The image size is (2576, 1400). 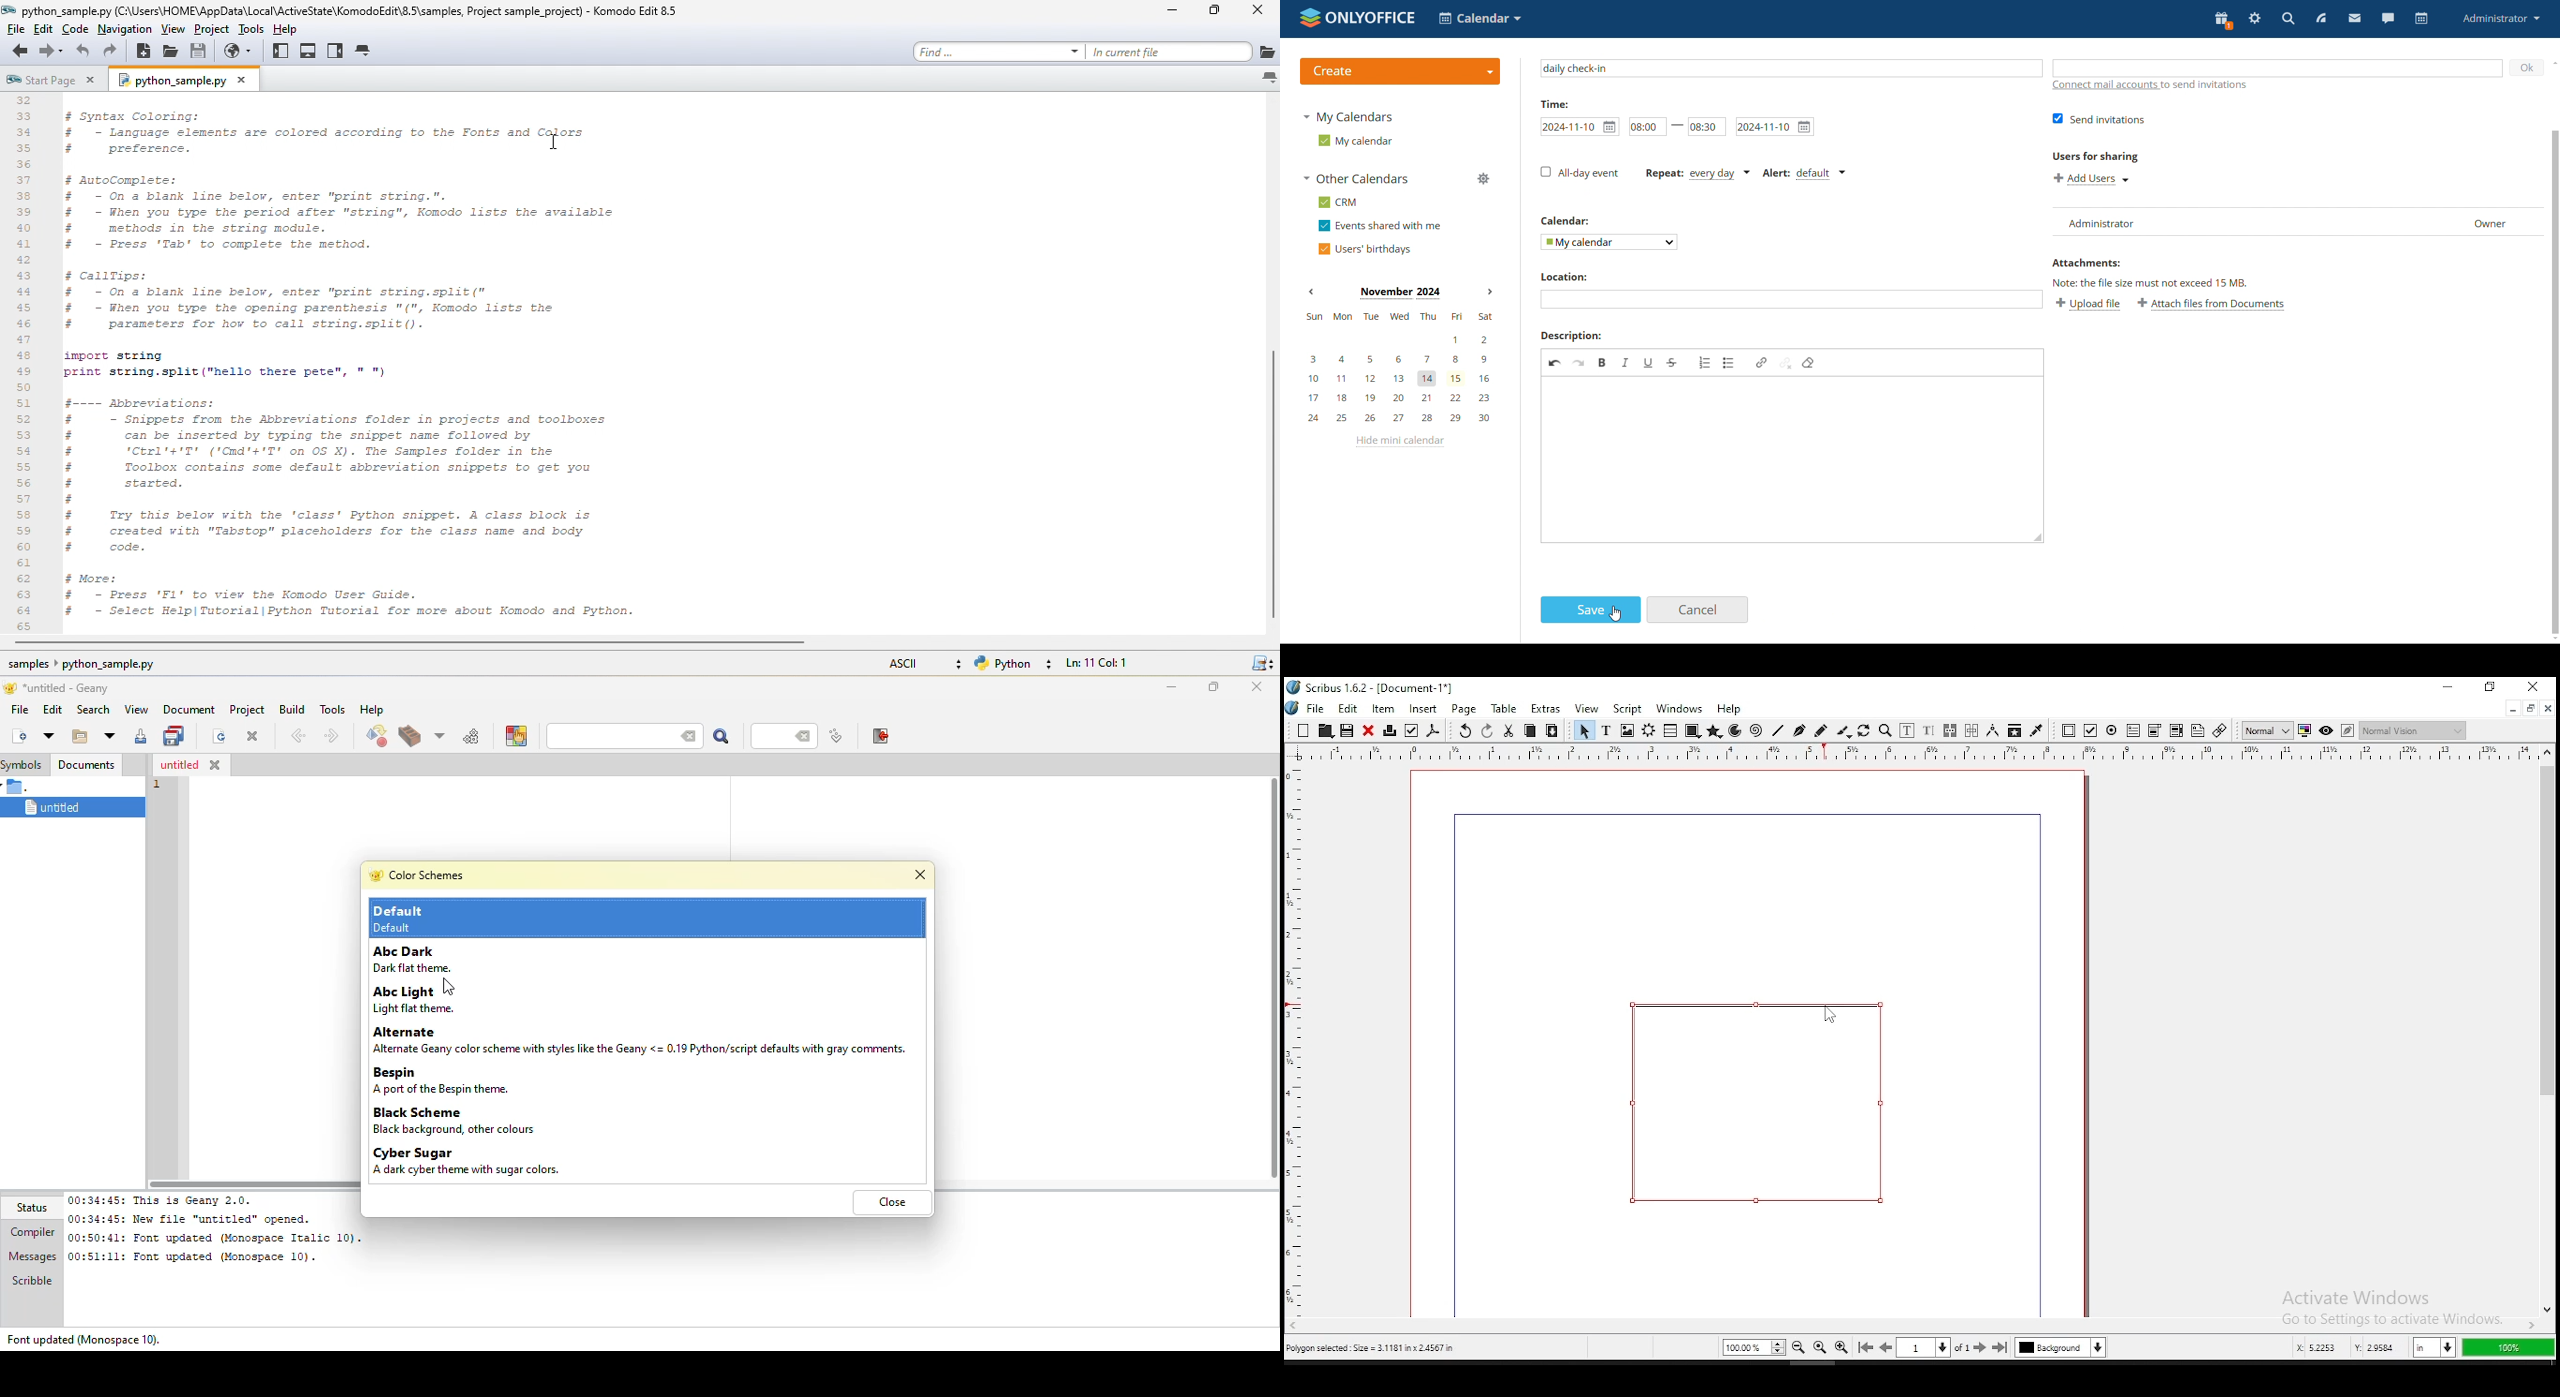 I want to click on y: 2.9584, so click(x=2374, y=1348).